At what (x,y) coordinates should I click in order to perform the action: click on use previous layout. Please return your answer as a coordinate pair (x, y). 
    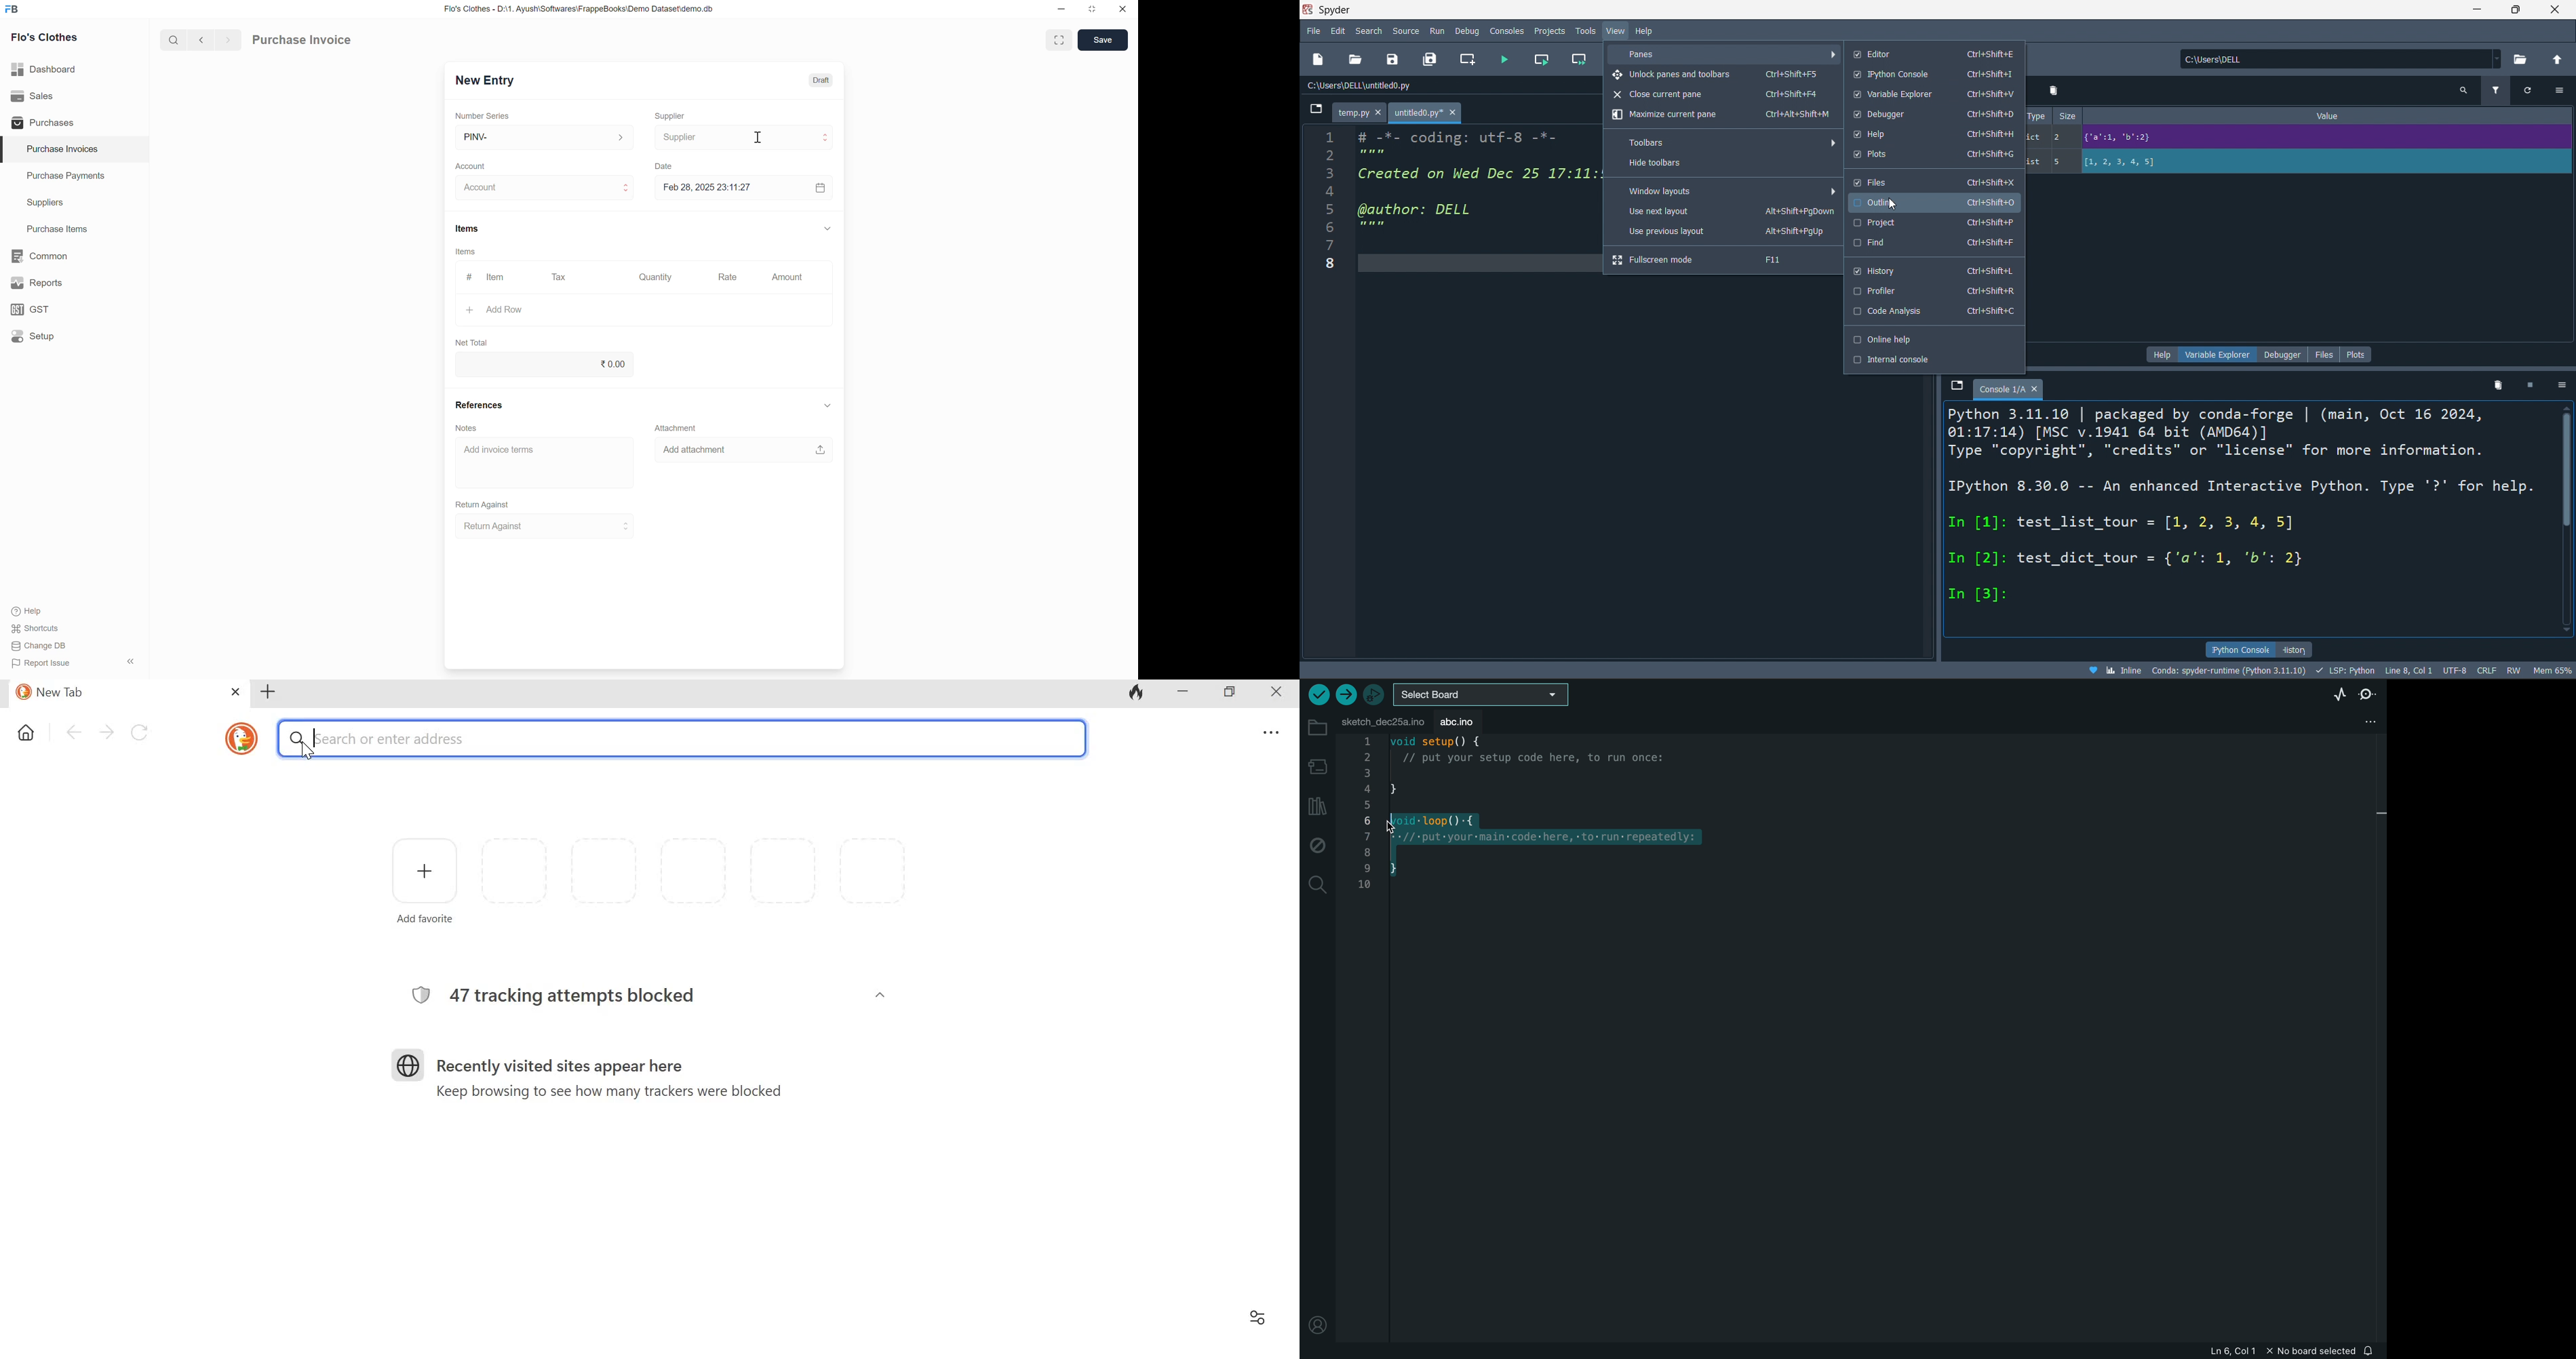
    Looking at the image, I should click on (1720, 231).